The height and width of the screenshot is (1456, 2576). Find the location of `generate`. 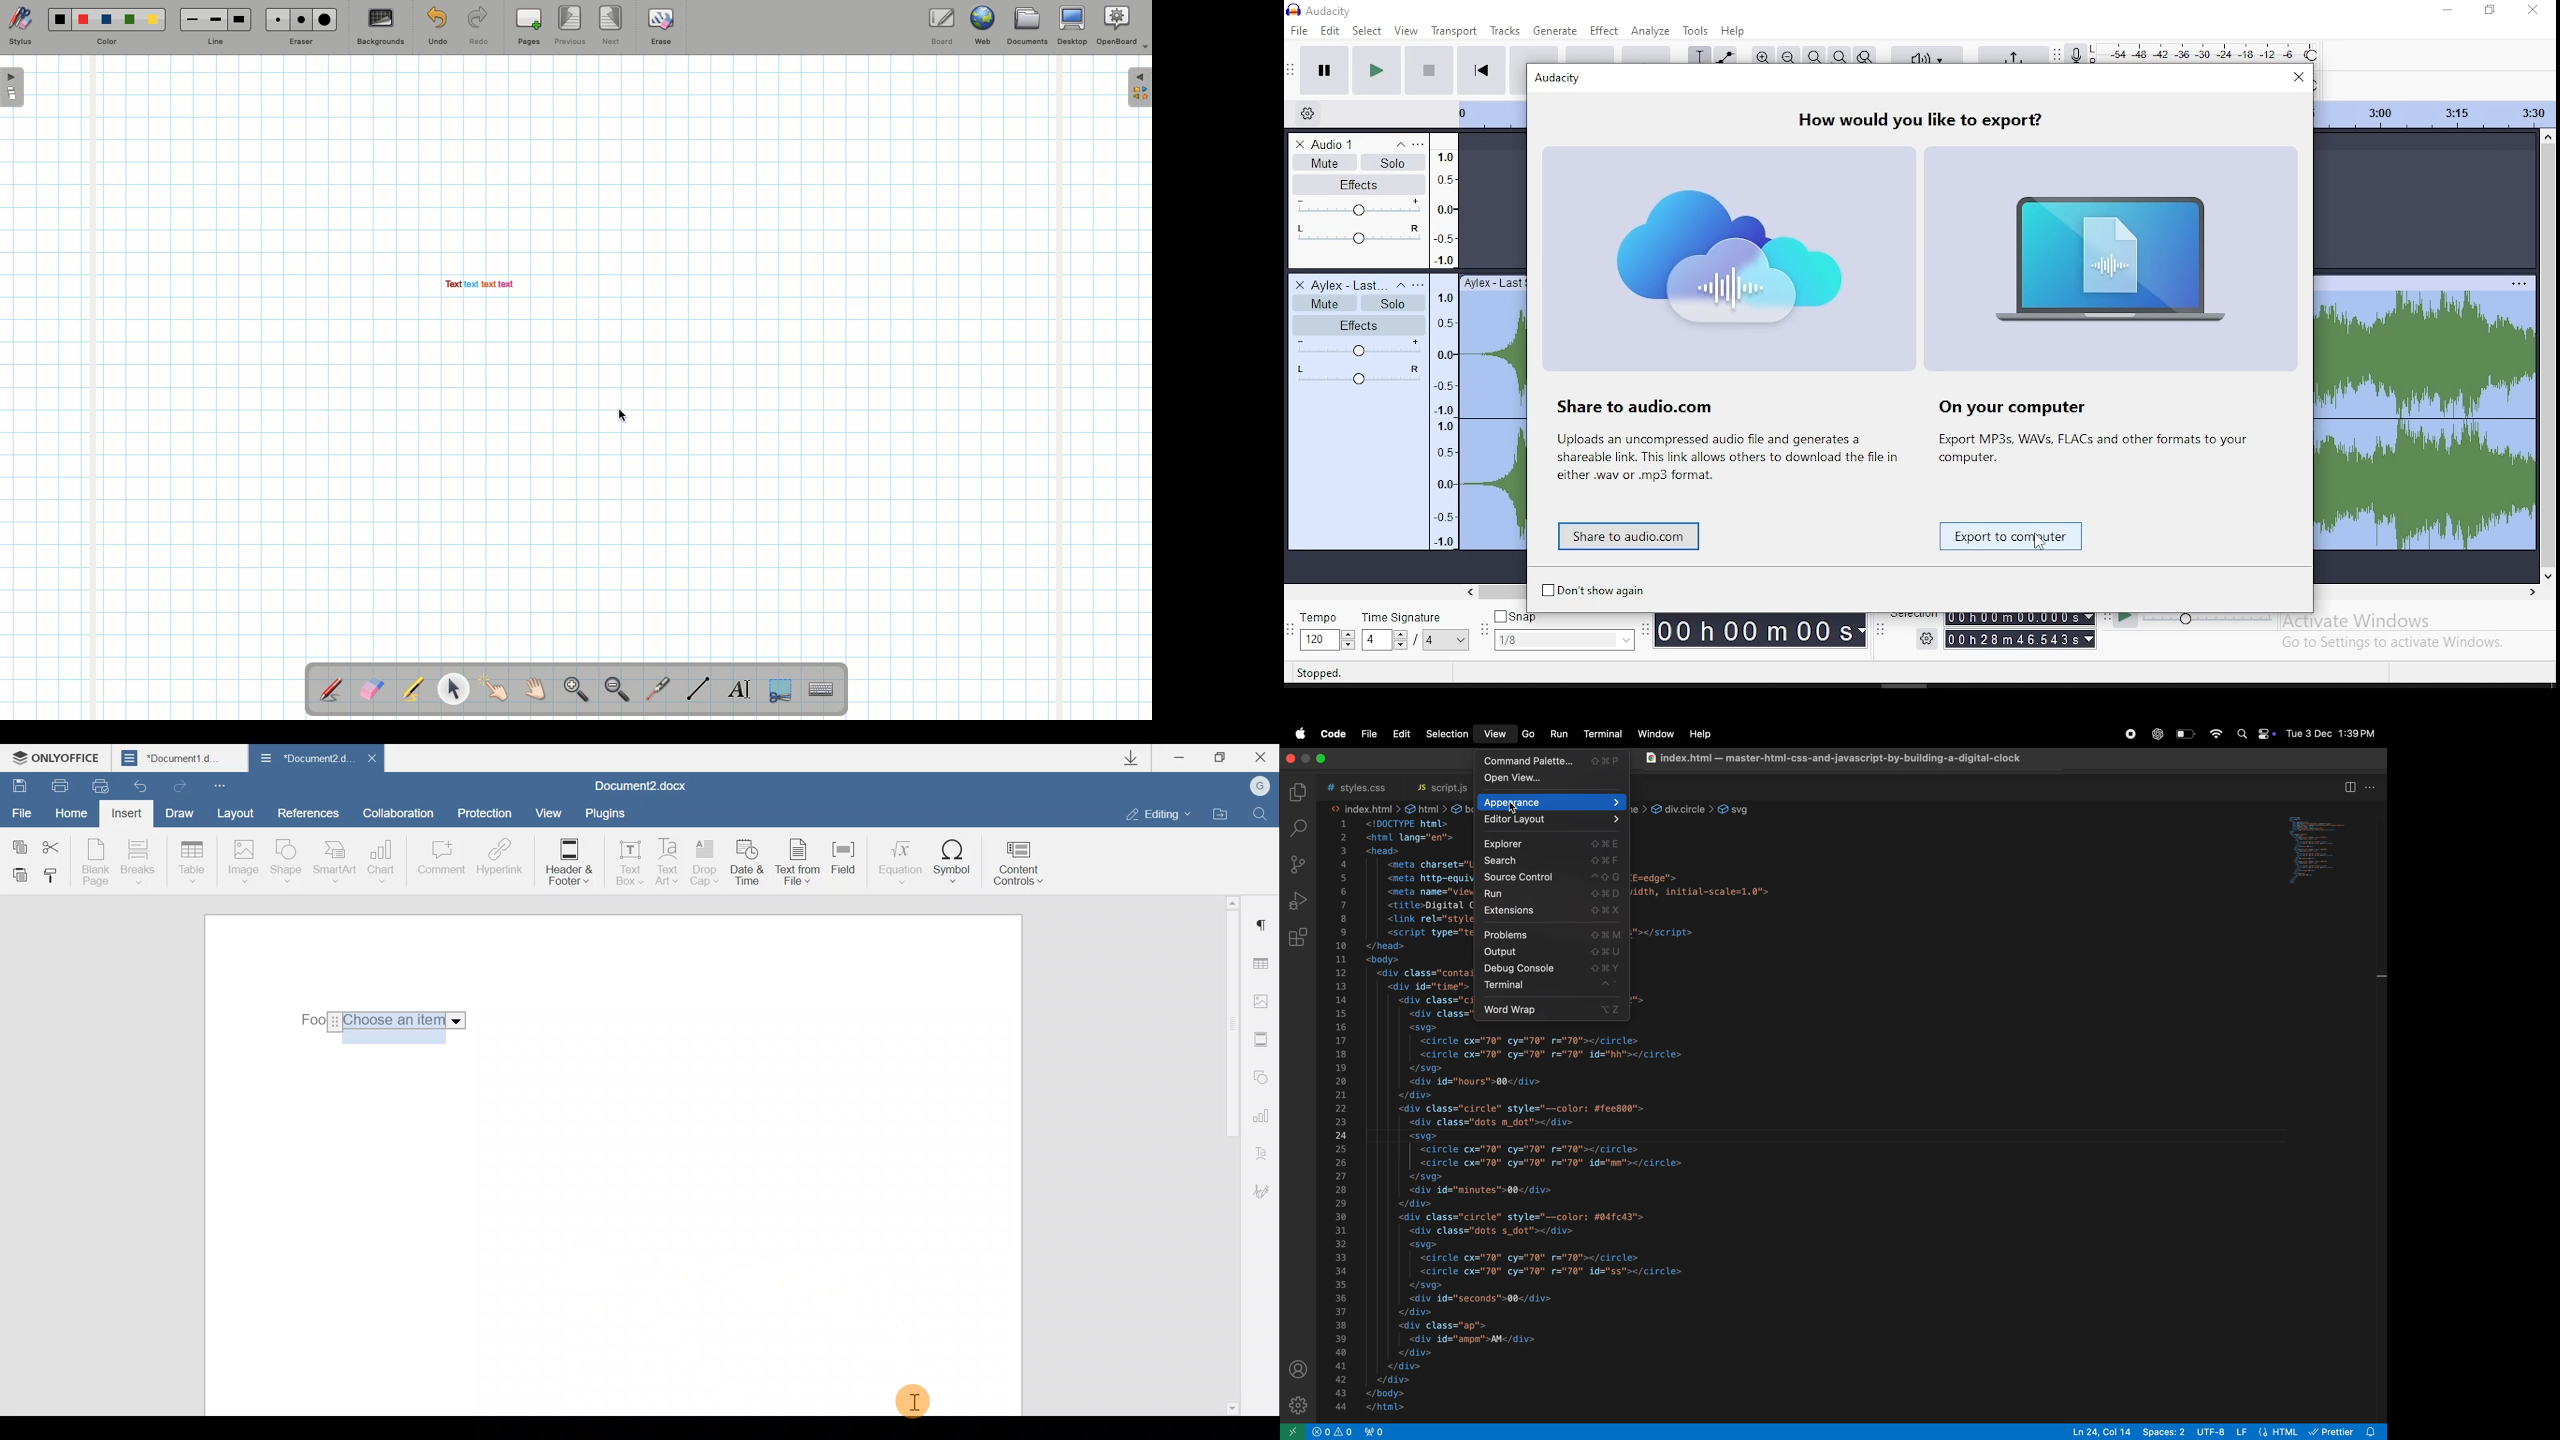

generate is located at coordinates (1556, 30).